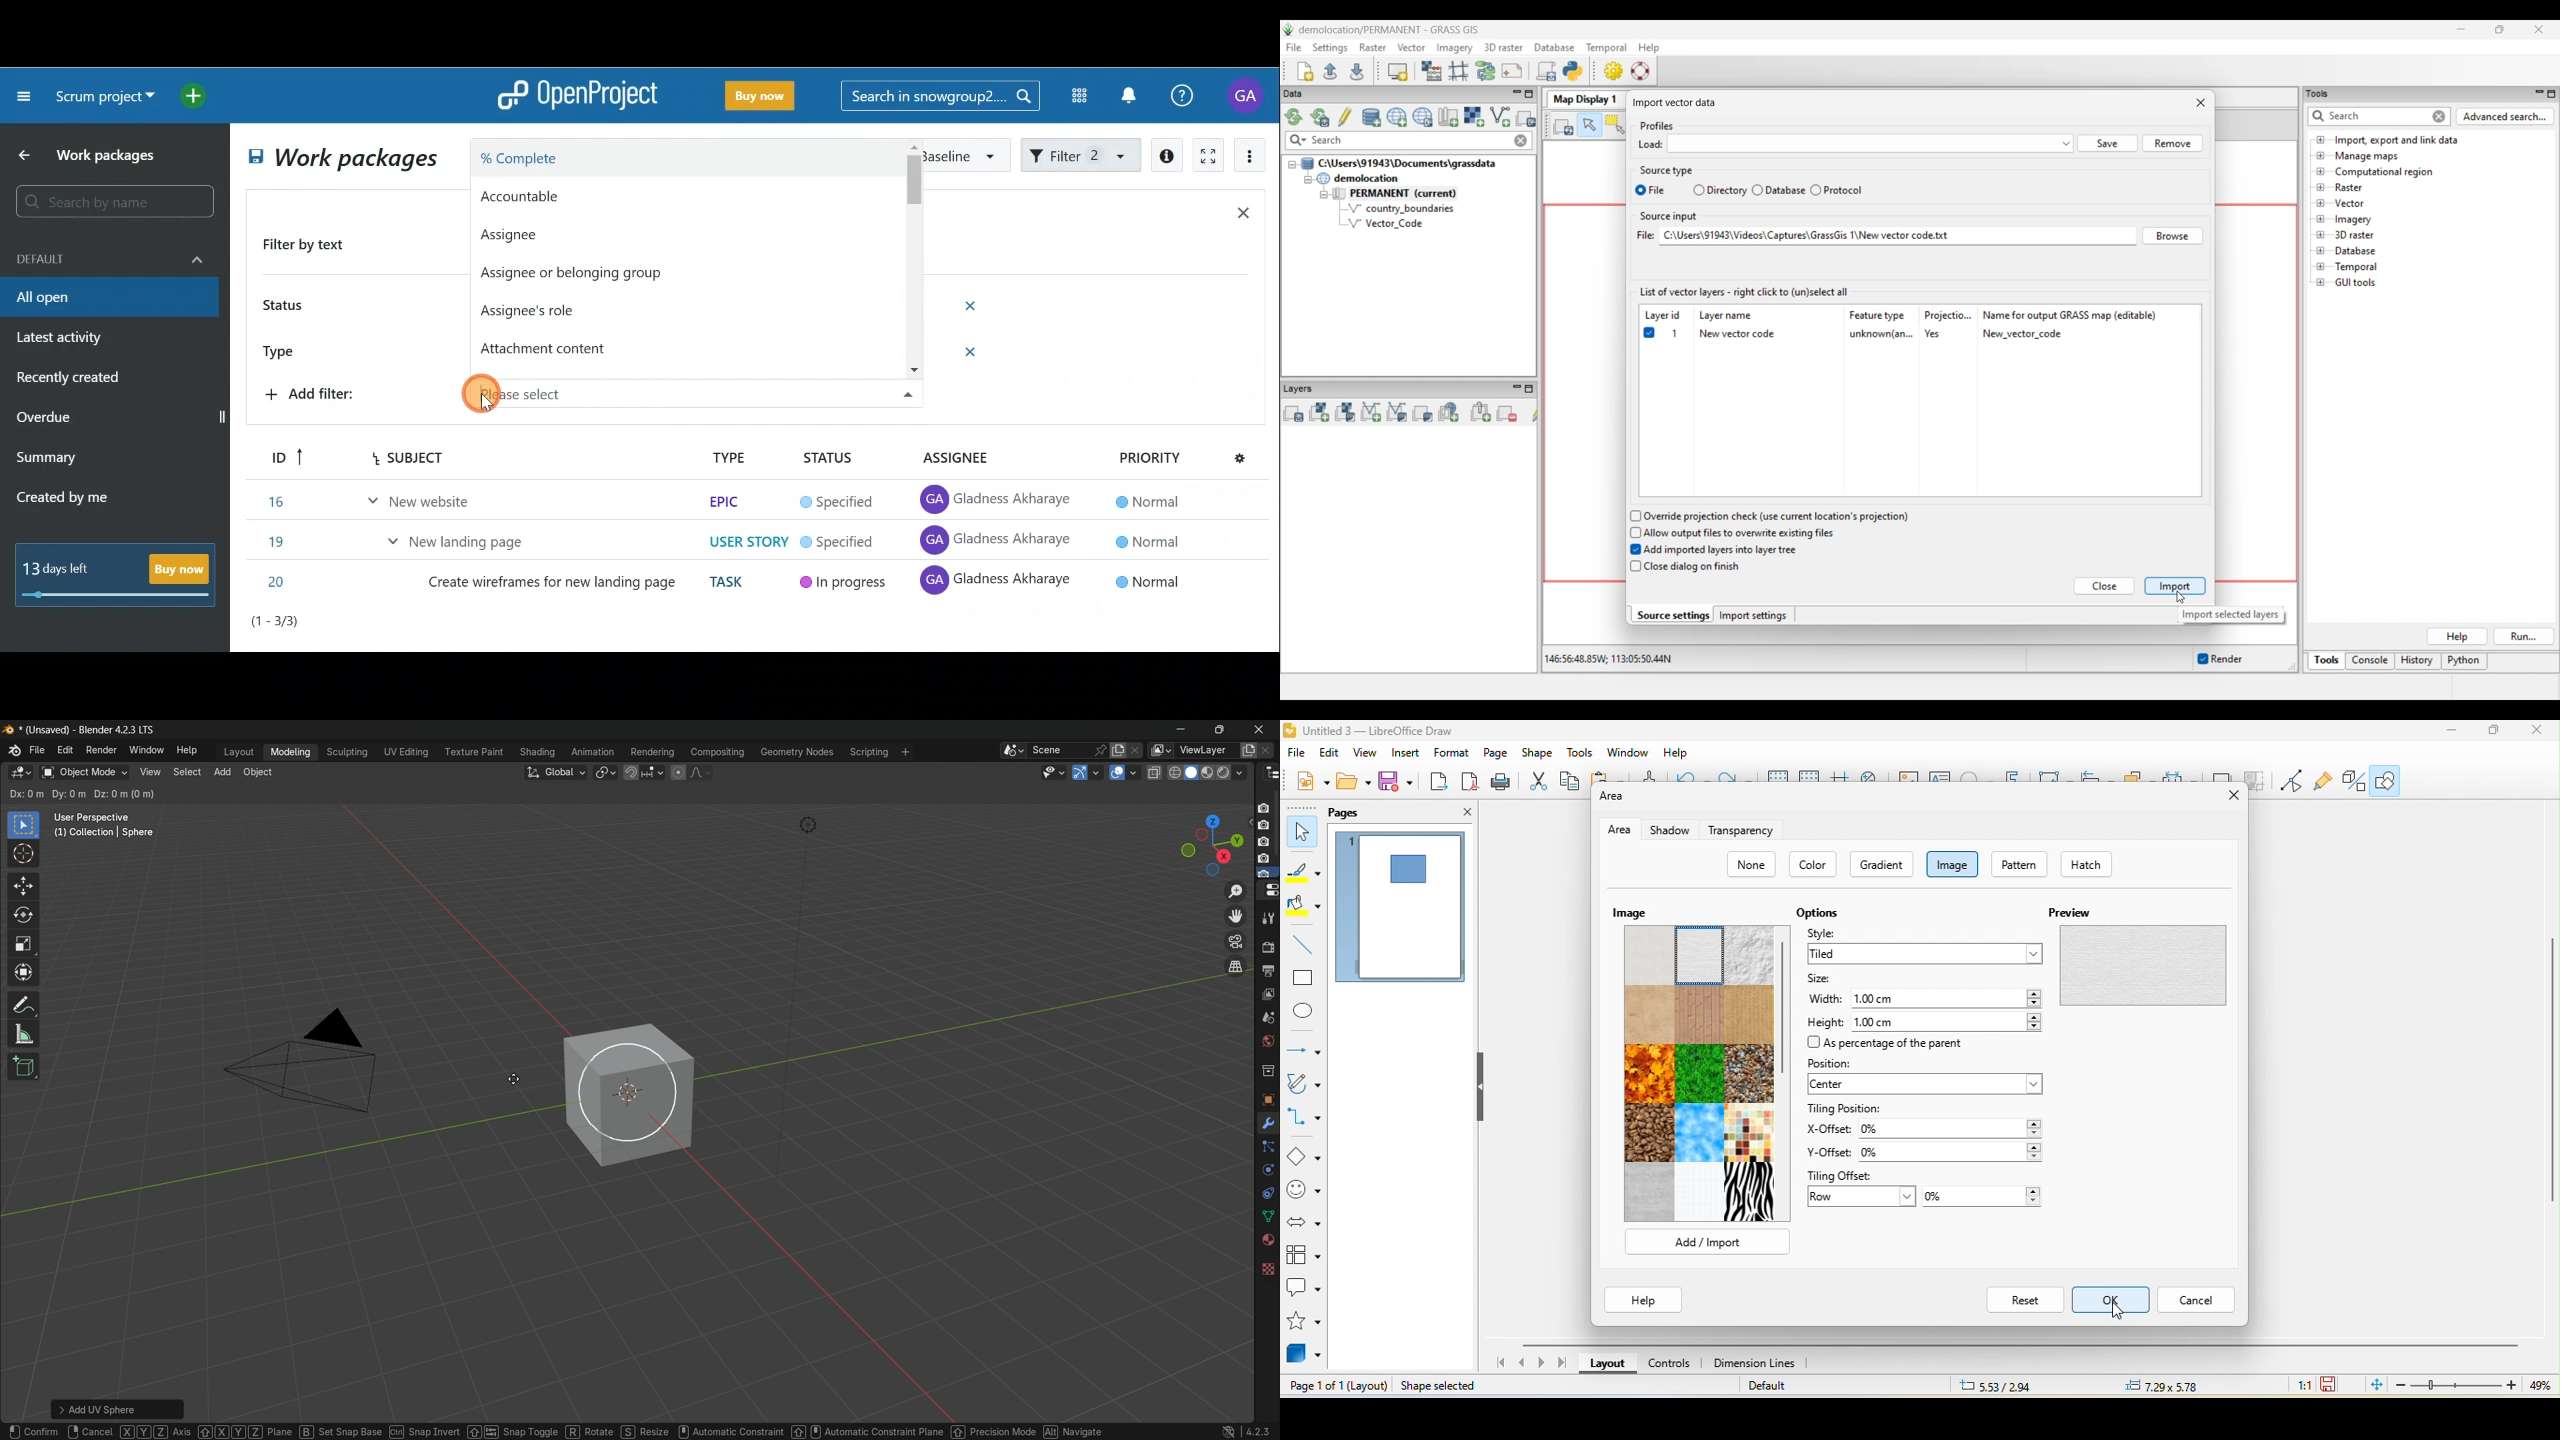 This screenshot has height=1456, width=2576. I want to click on Accountable, so click(609, 197).